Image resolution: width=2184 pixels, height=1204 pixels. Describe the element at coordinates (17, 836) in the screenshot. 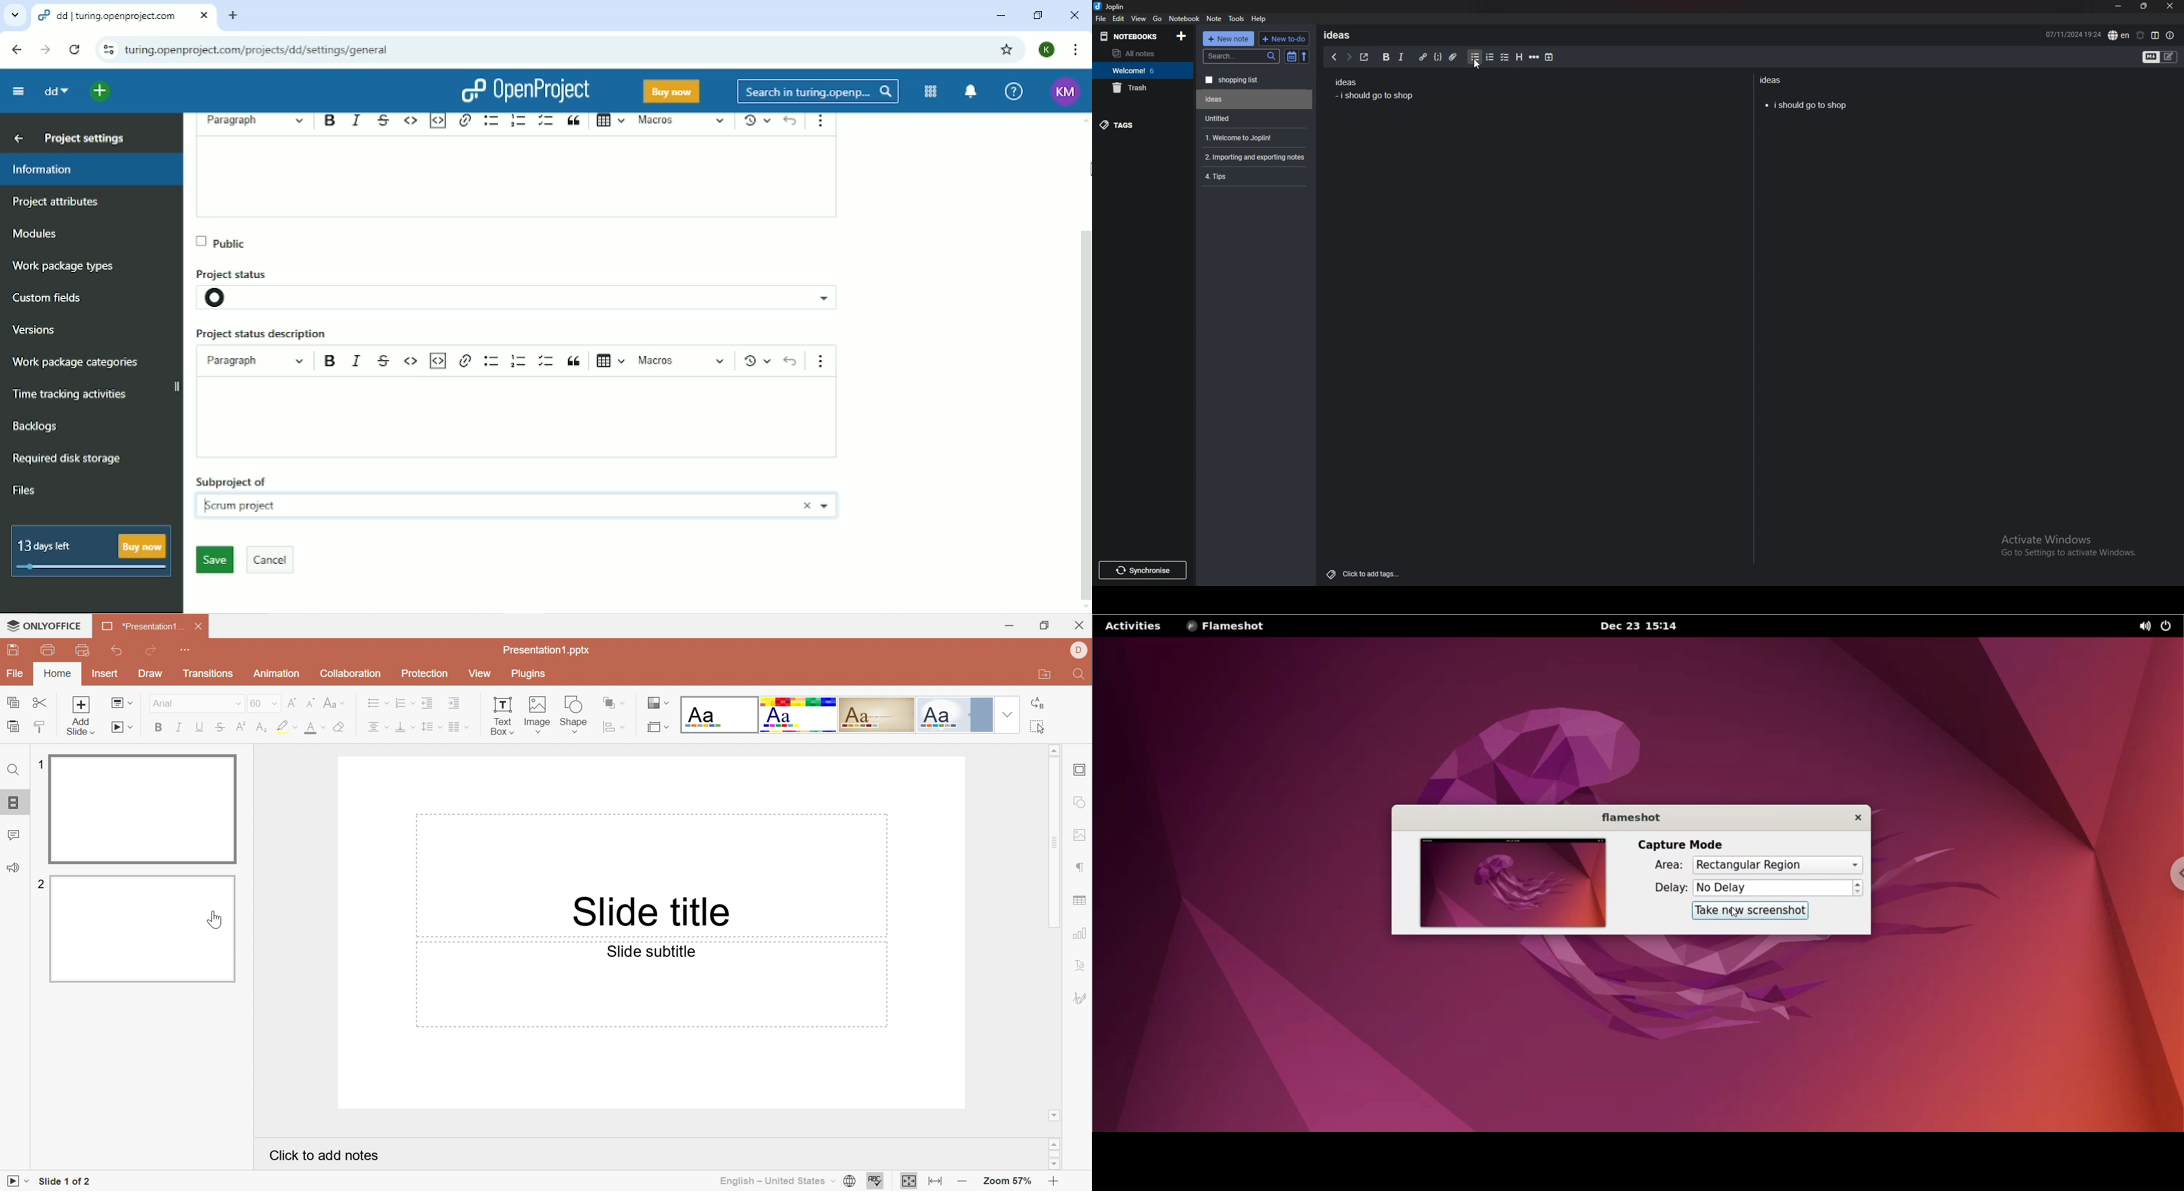

I see `Comments` at that location.